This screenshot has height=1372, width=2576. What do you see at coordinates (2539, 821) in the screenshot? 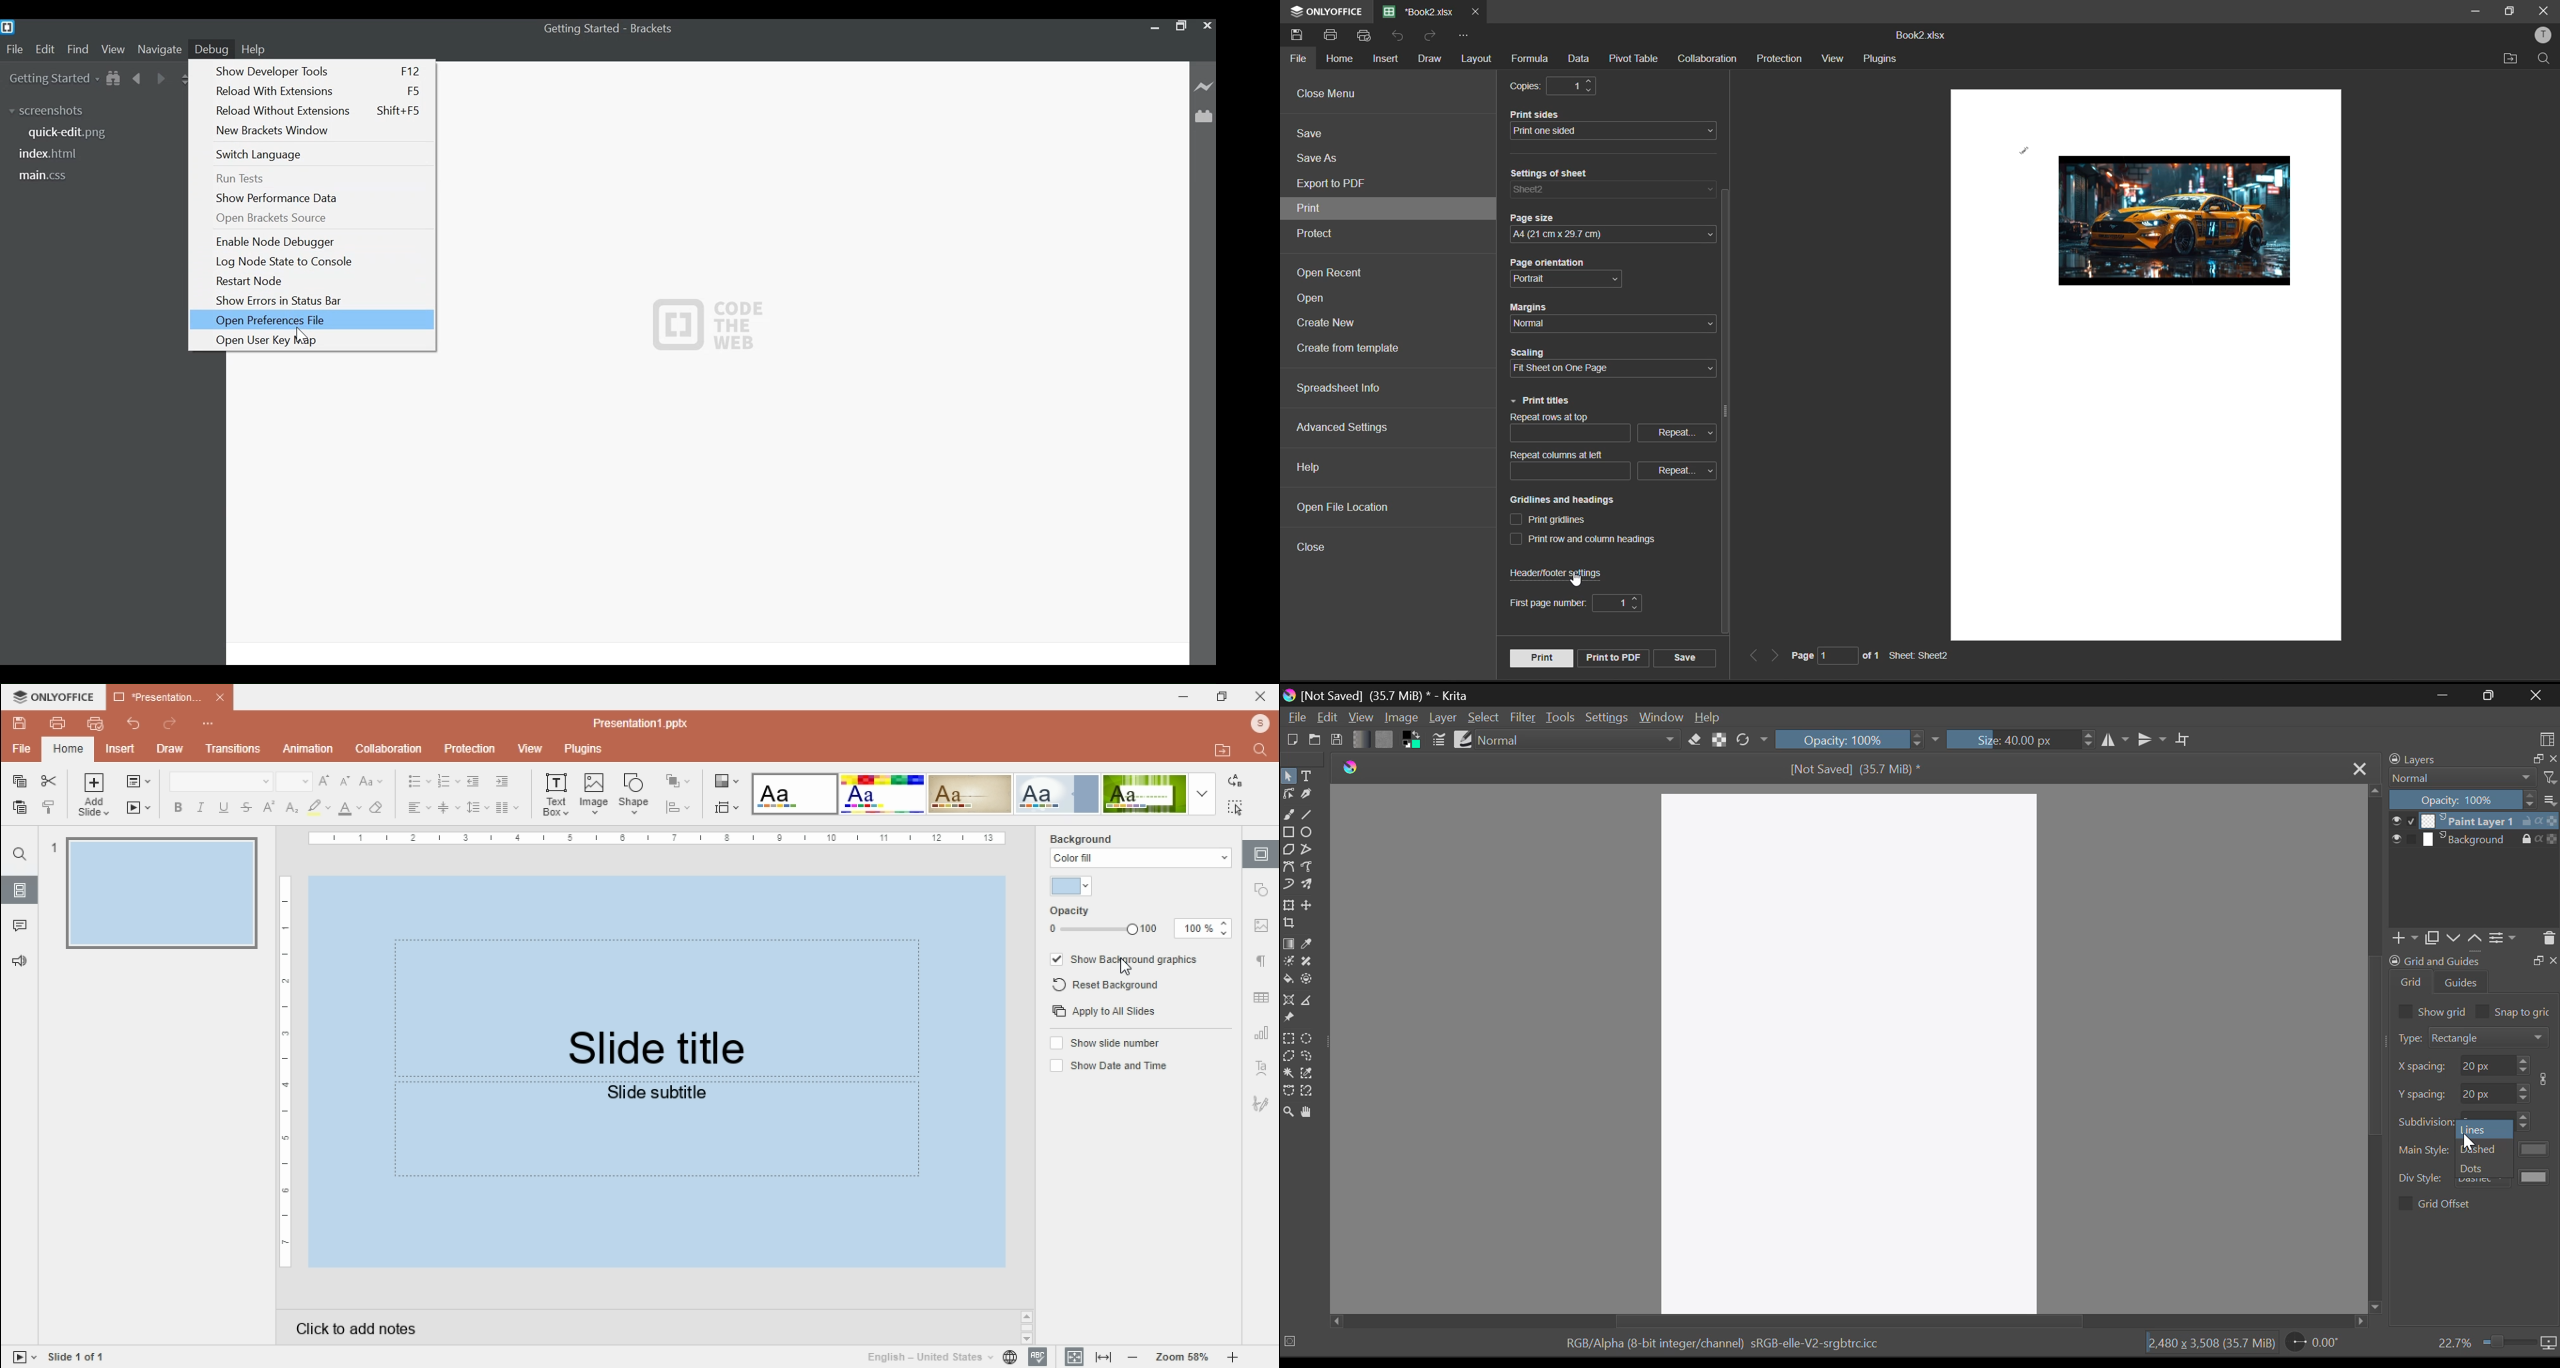
I see `actions` at bounding box center [2539, 821].